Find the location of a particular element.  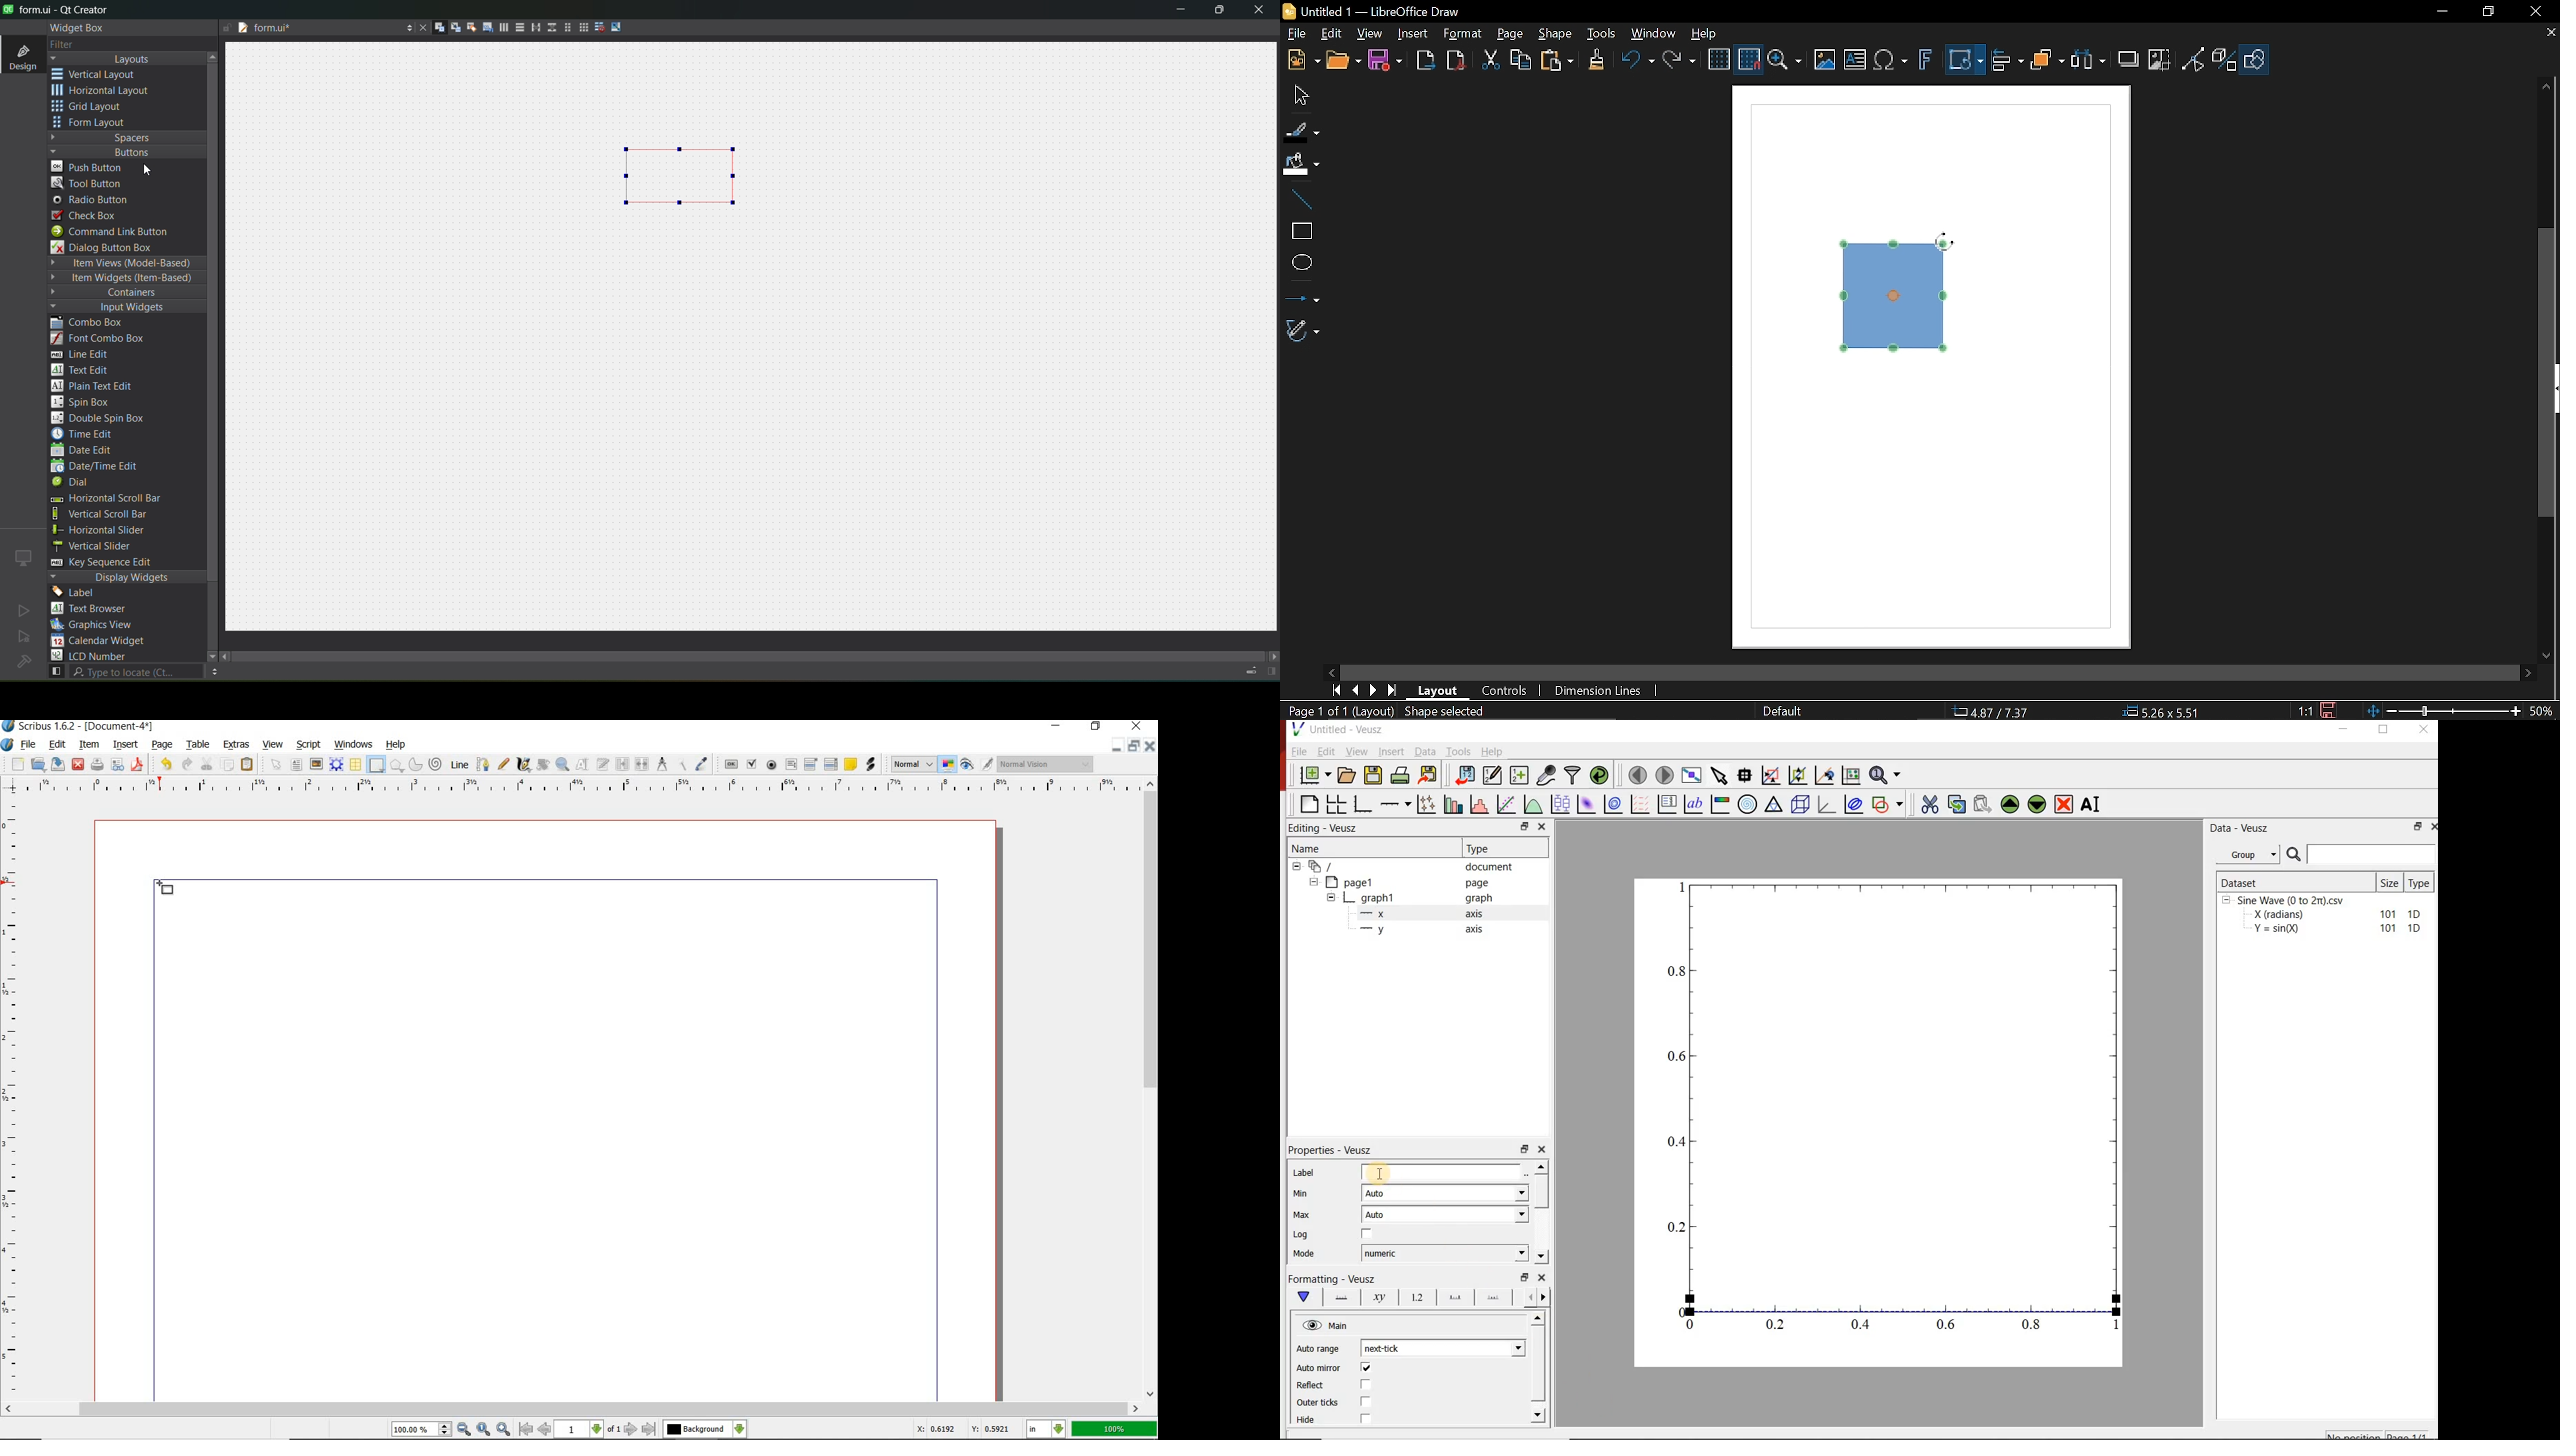

Min/Max is located at coordinates (1523, 827).